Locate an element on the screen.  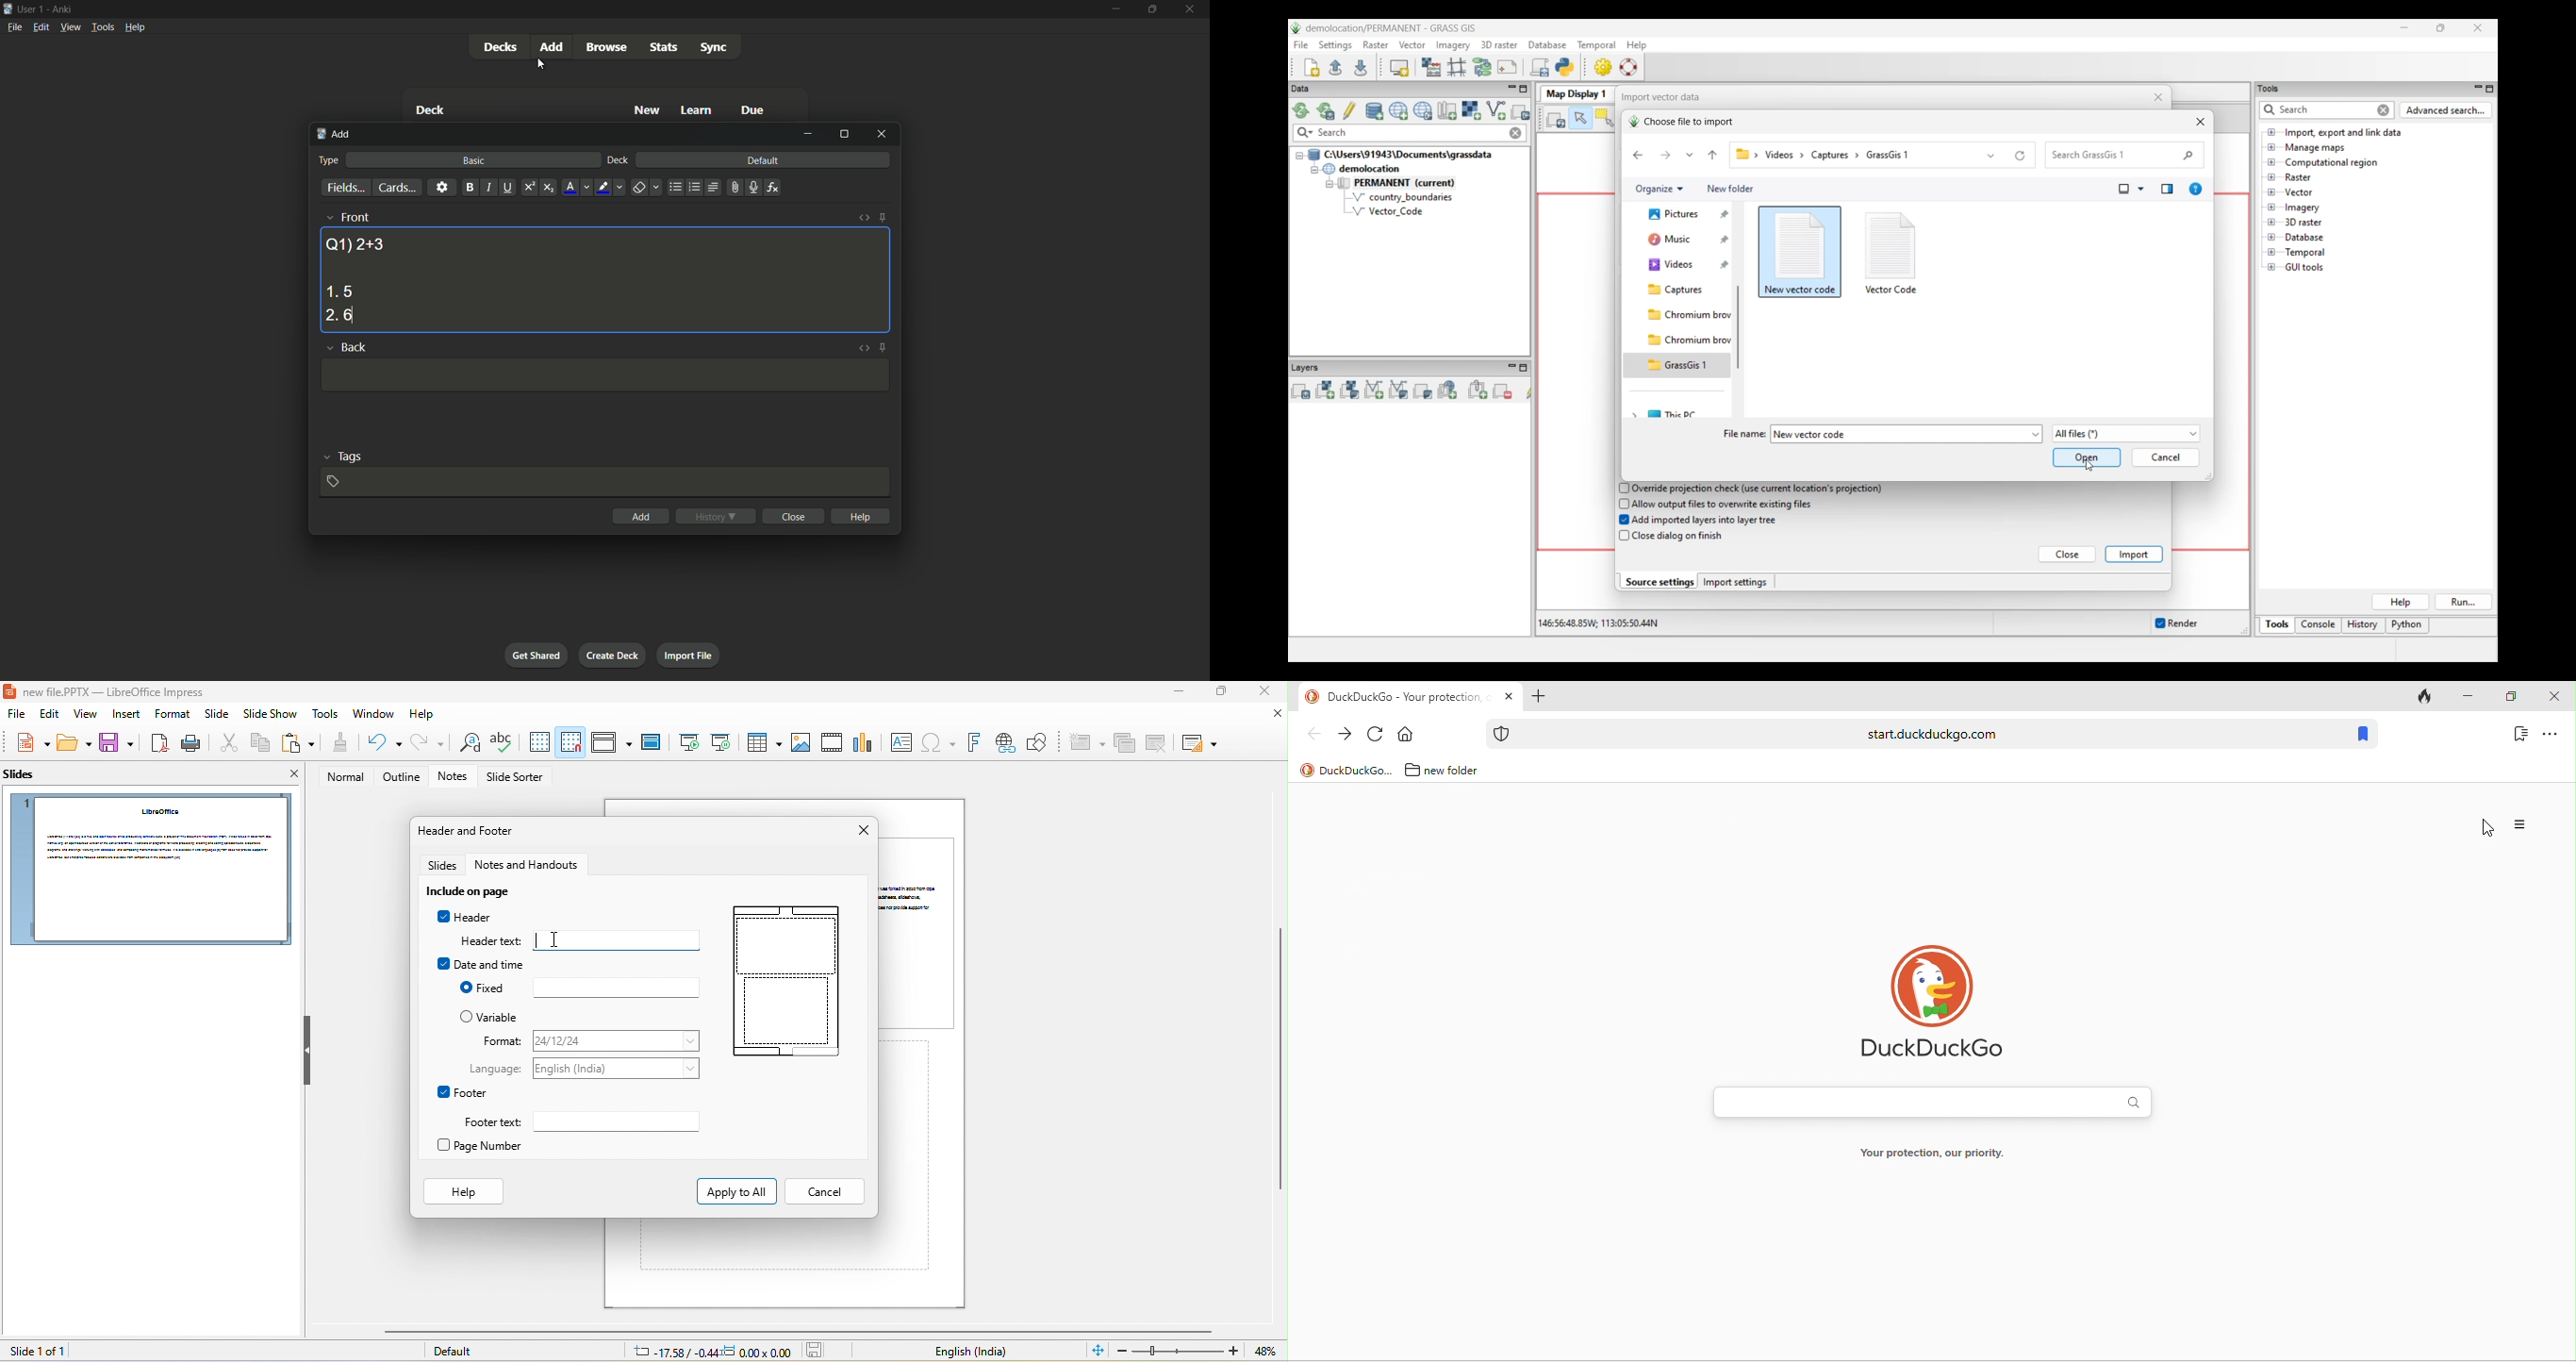
help menu is located at coordinates (134, 27).